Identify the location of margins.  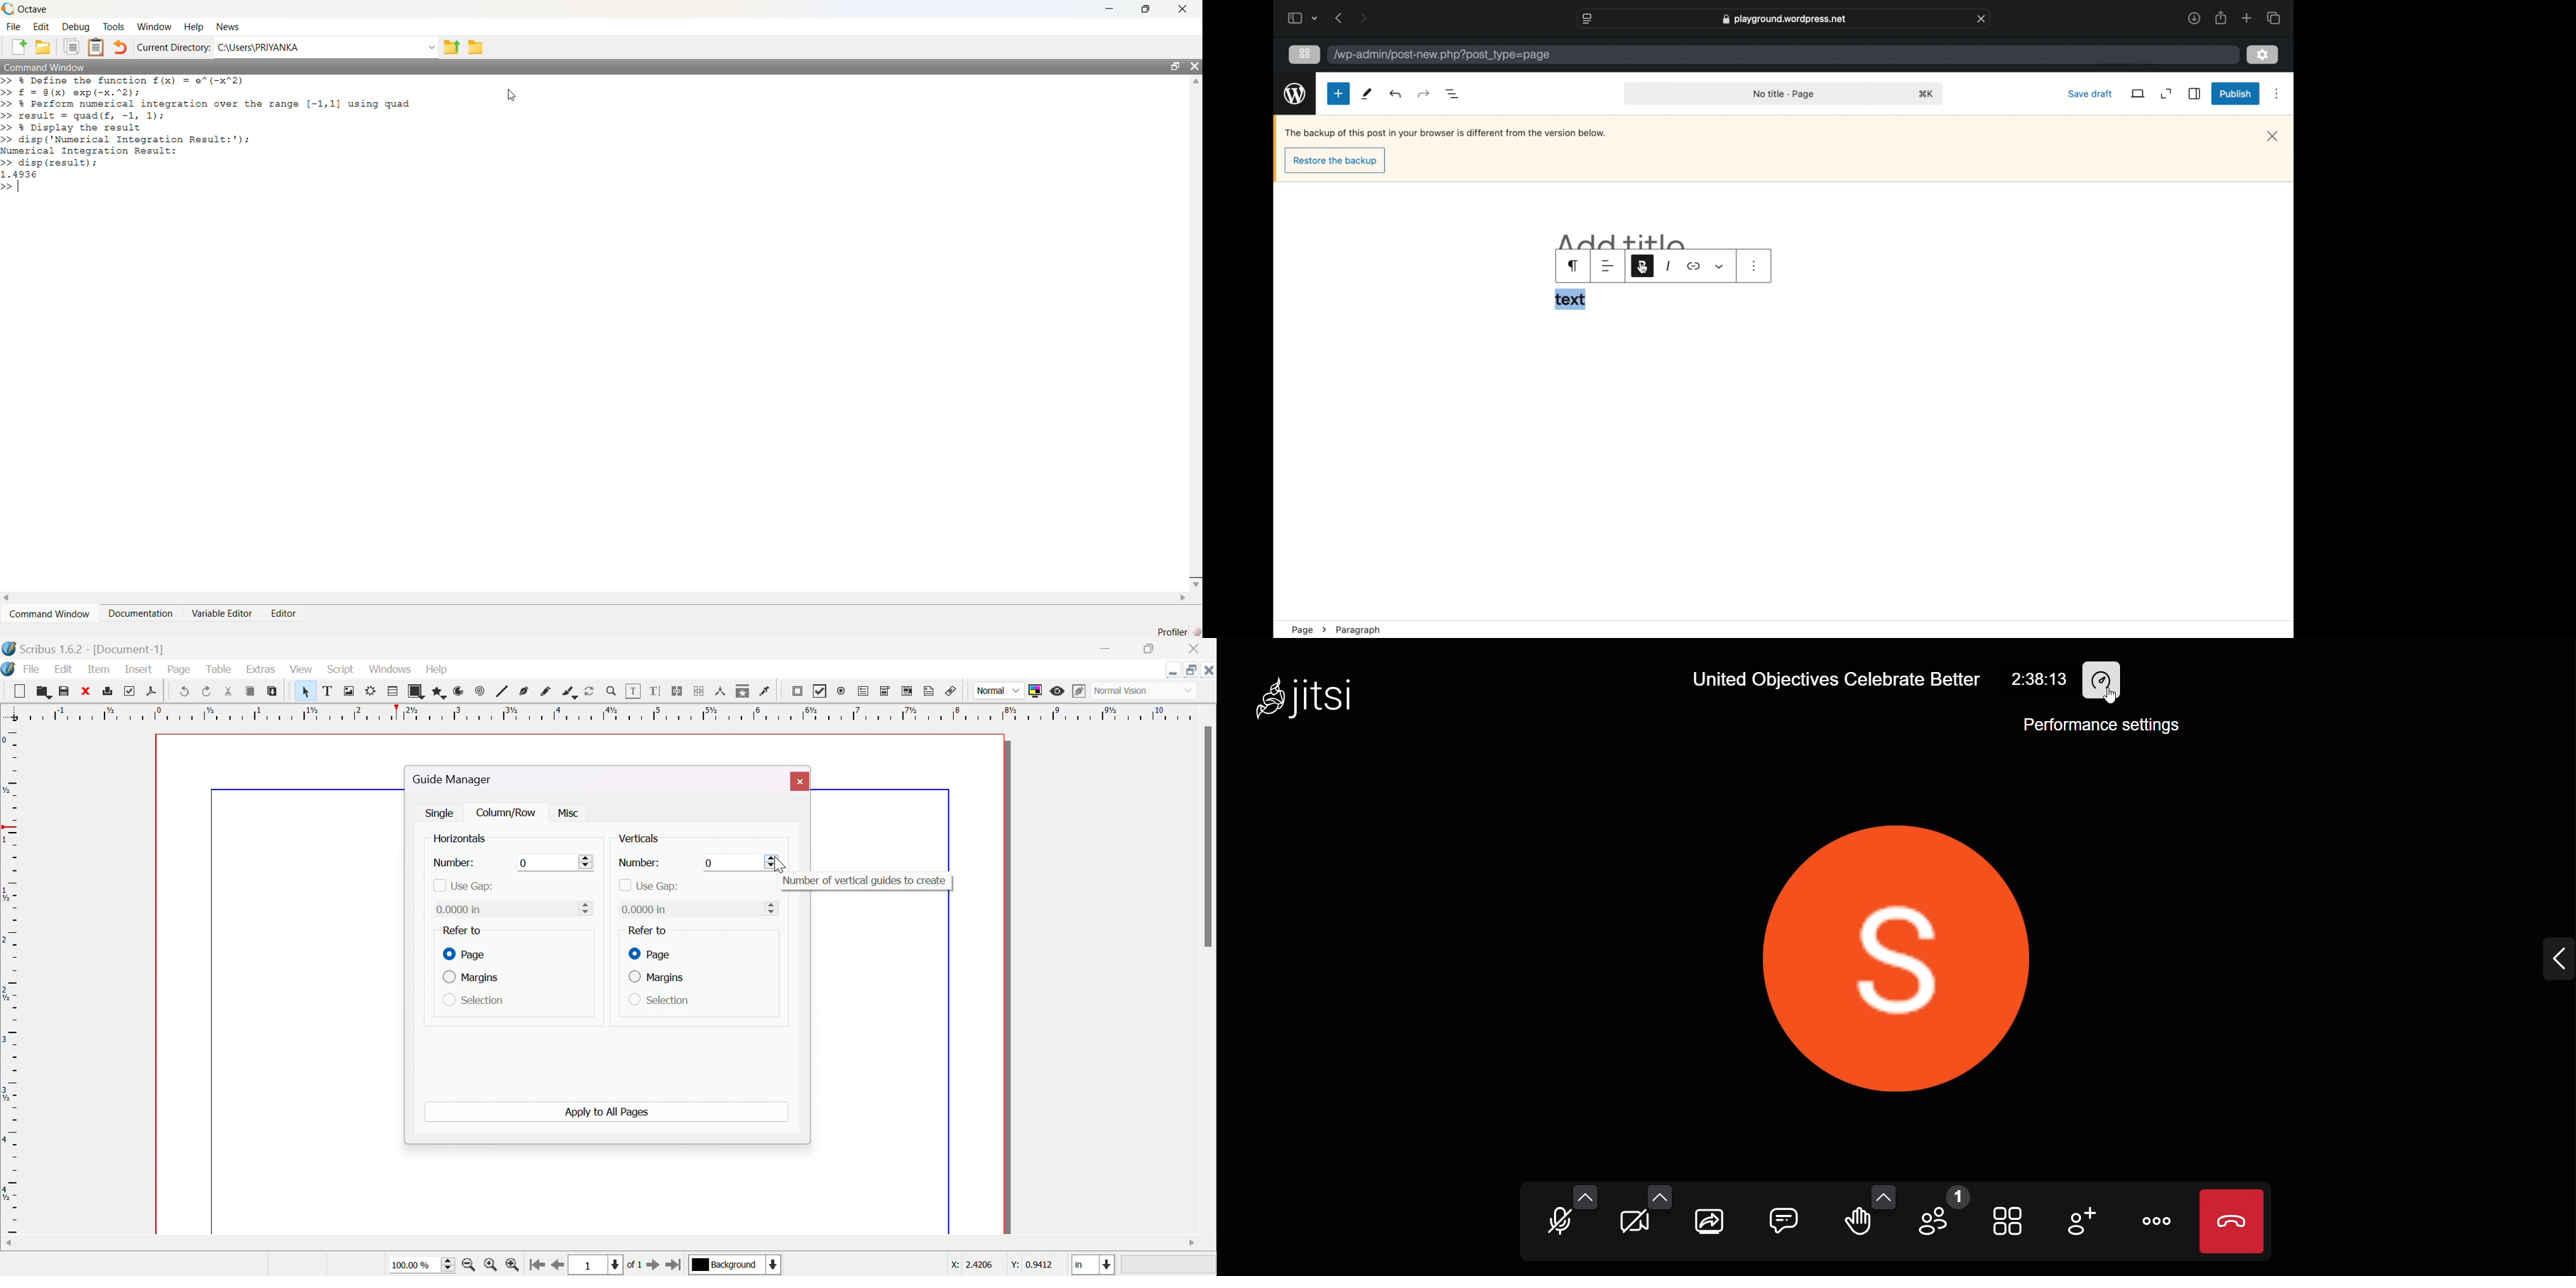
(475, 979).